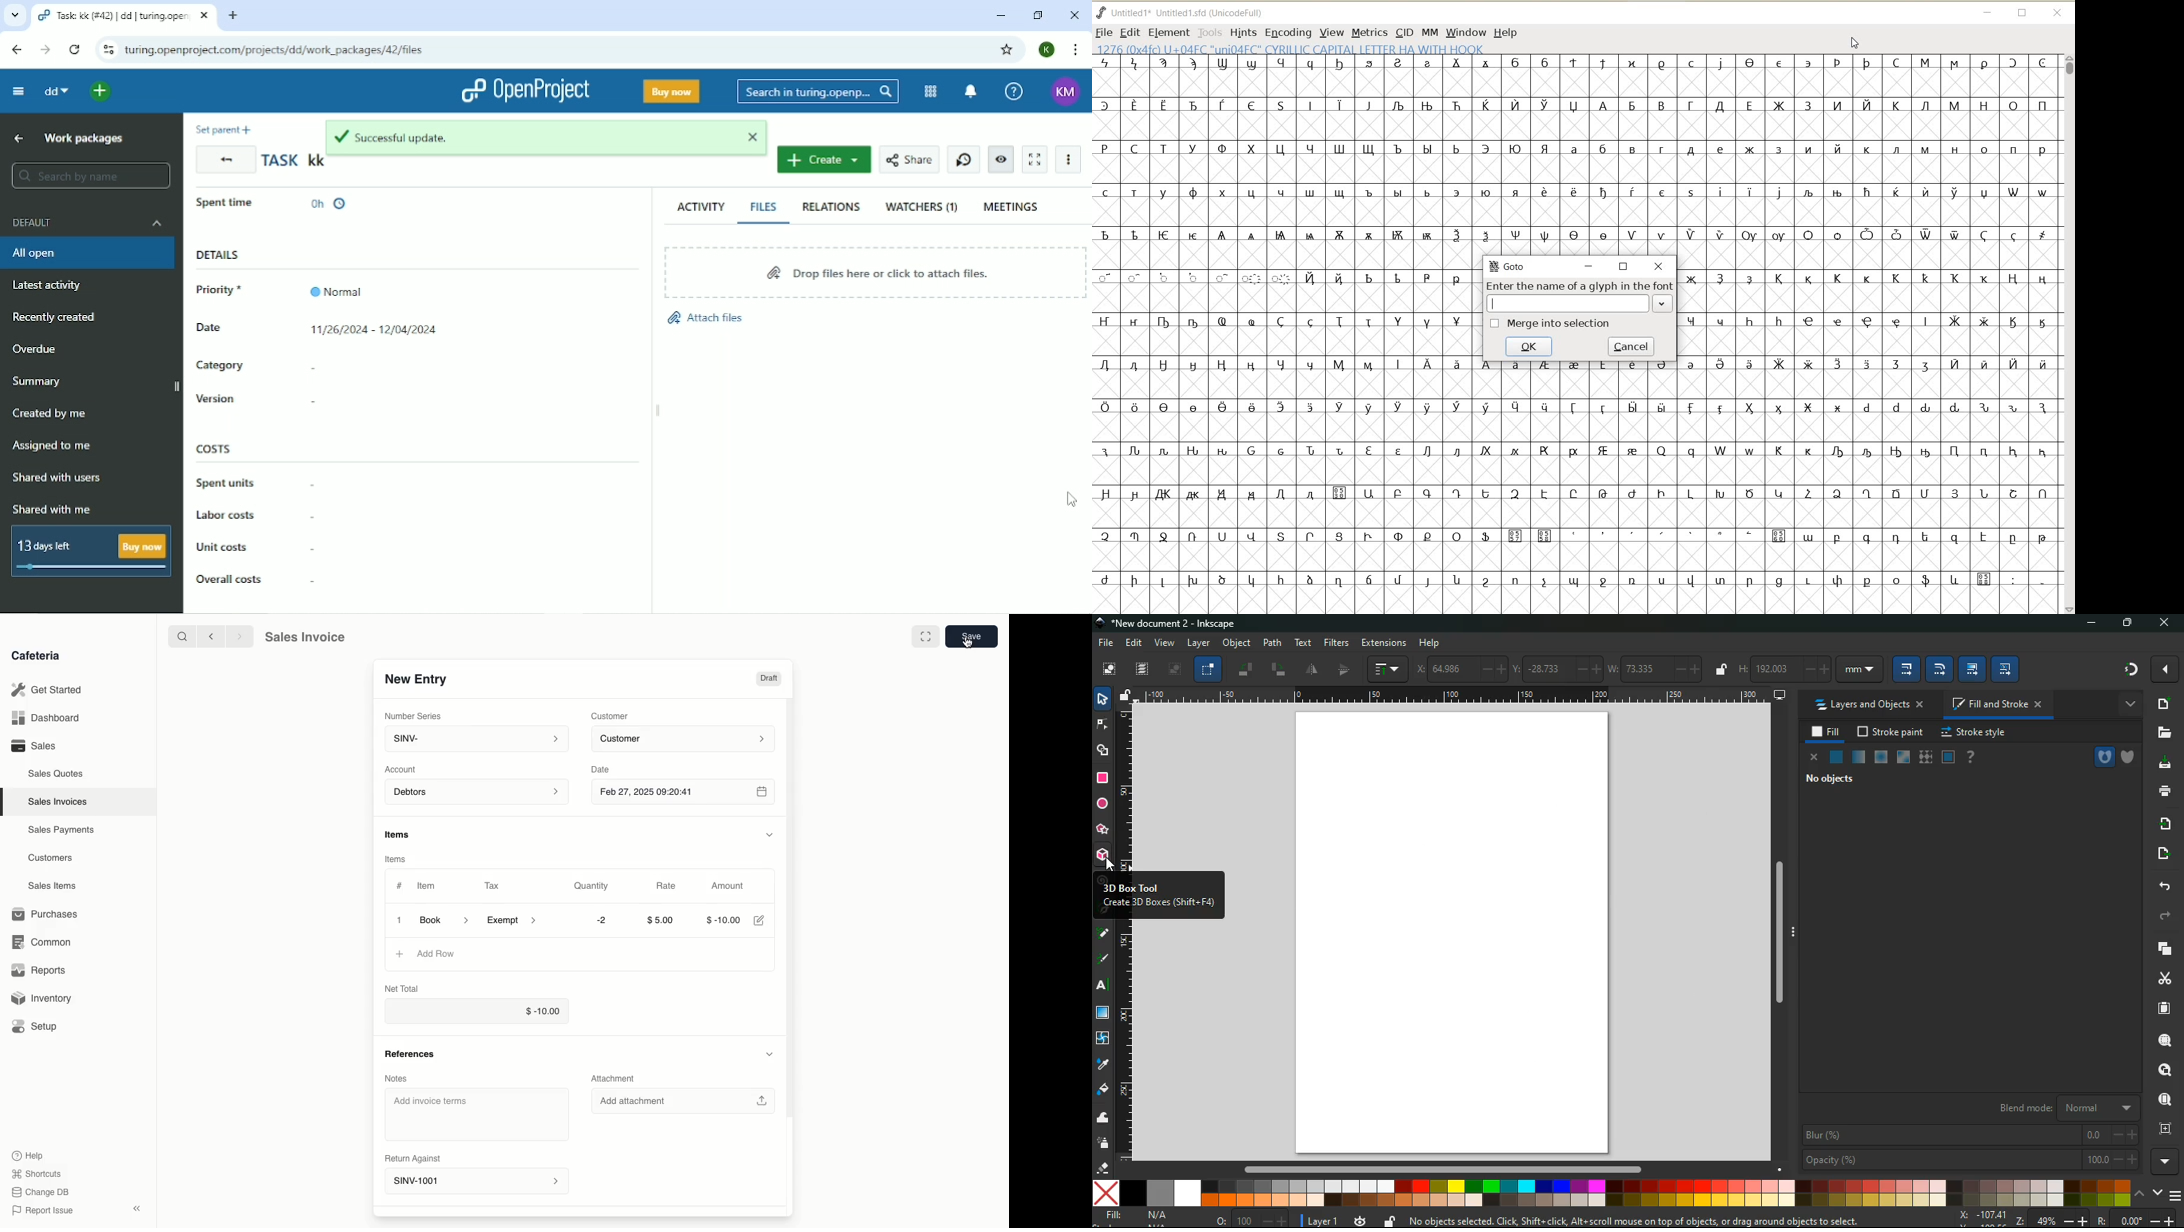  I want to click on photo, so click(1110, 668).